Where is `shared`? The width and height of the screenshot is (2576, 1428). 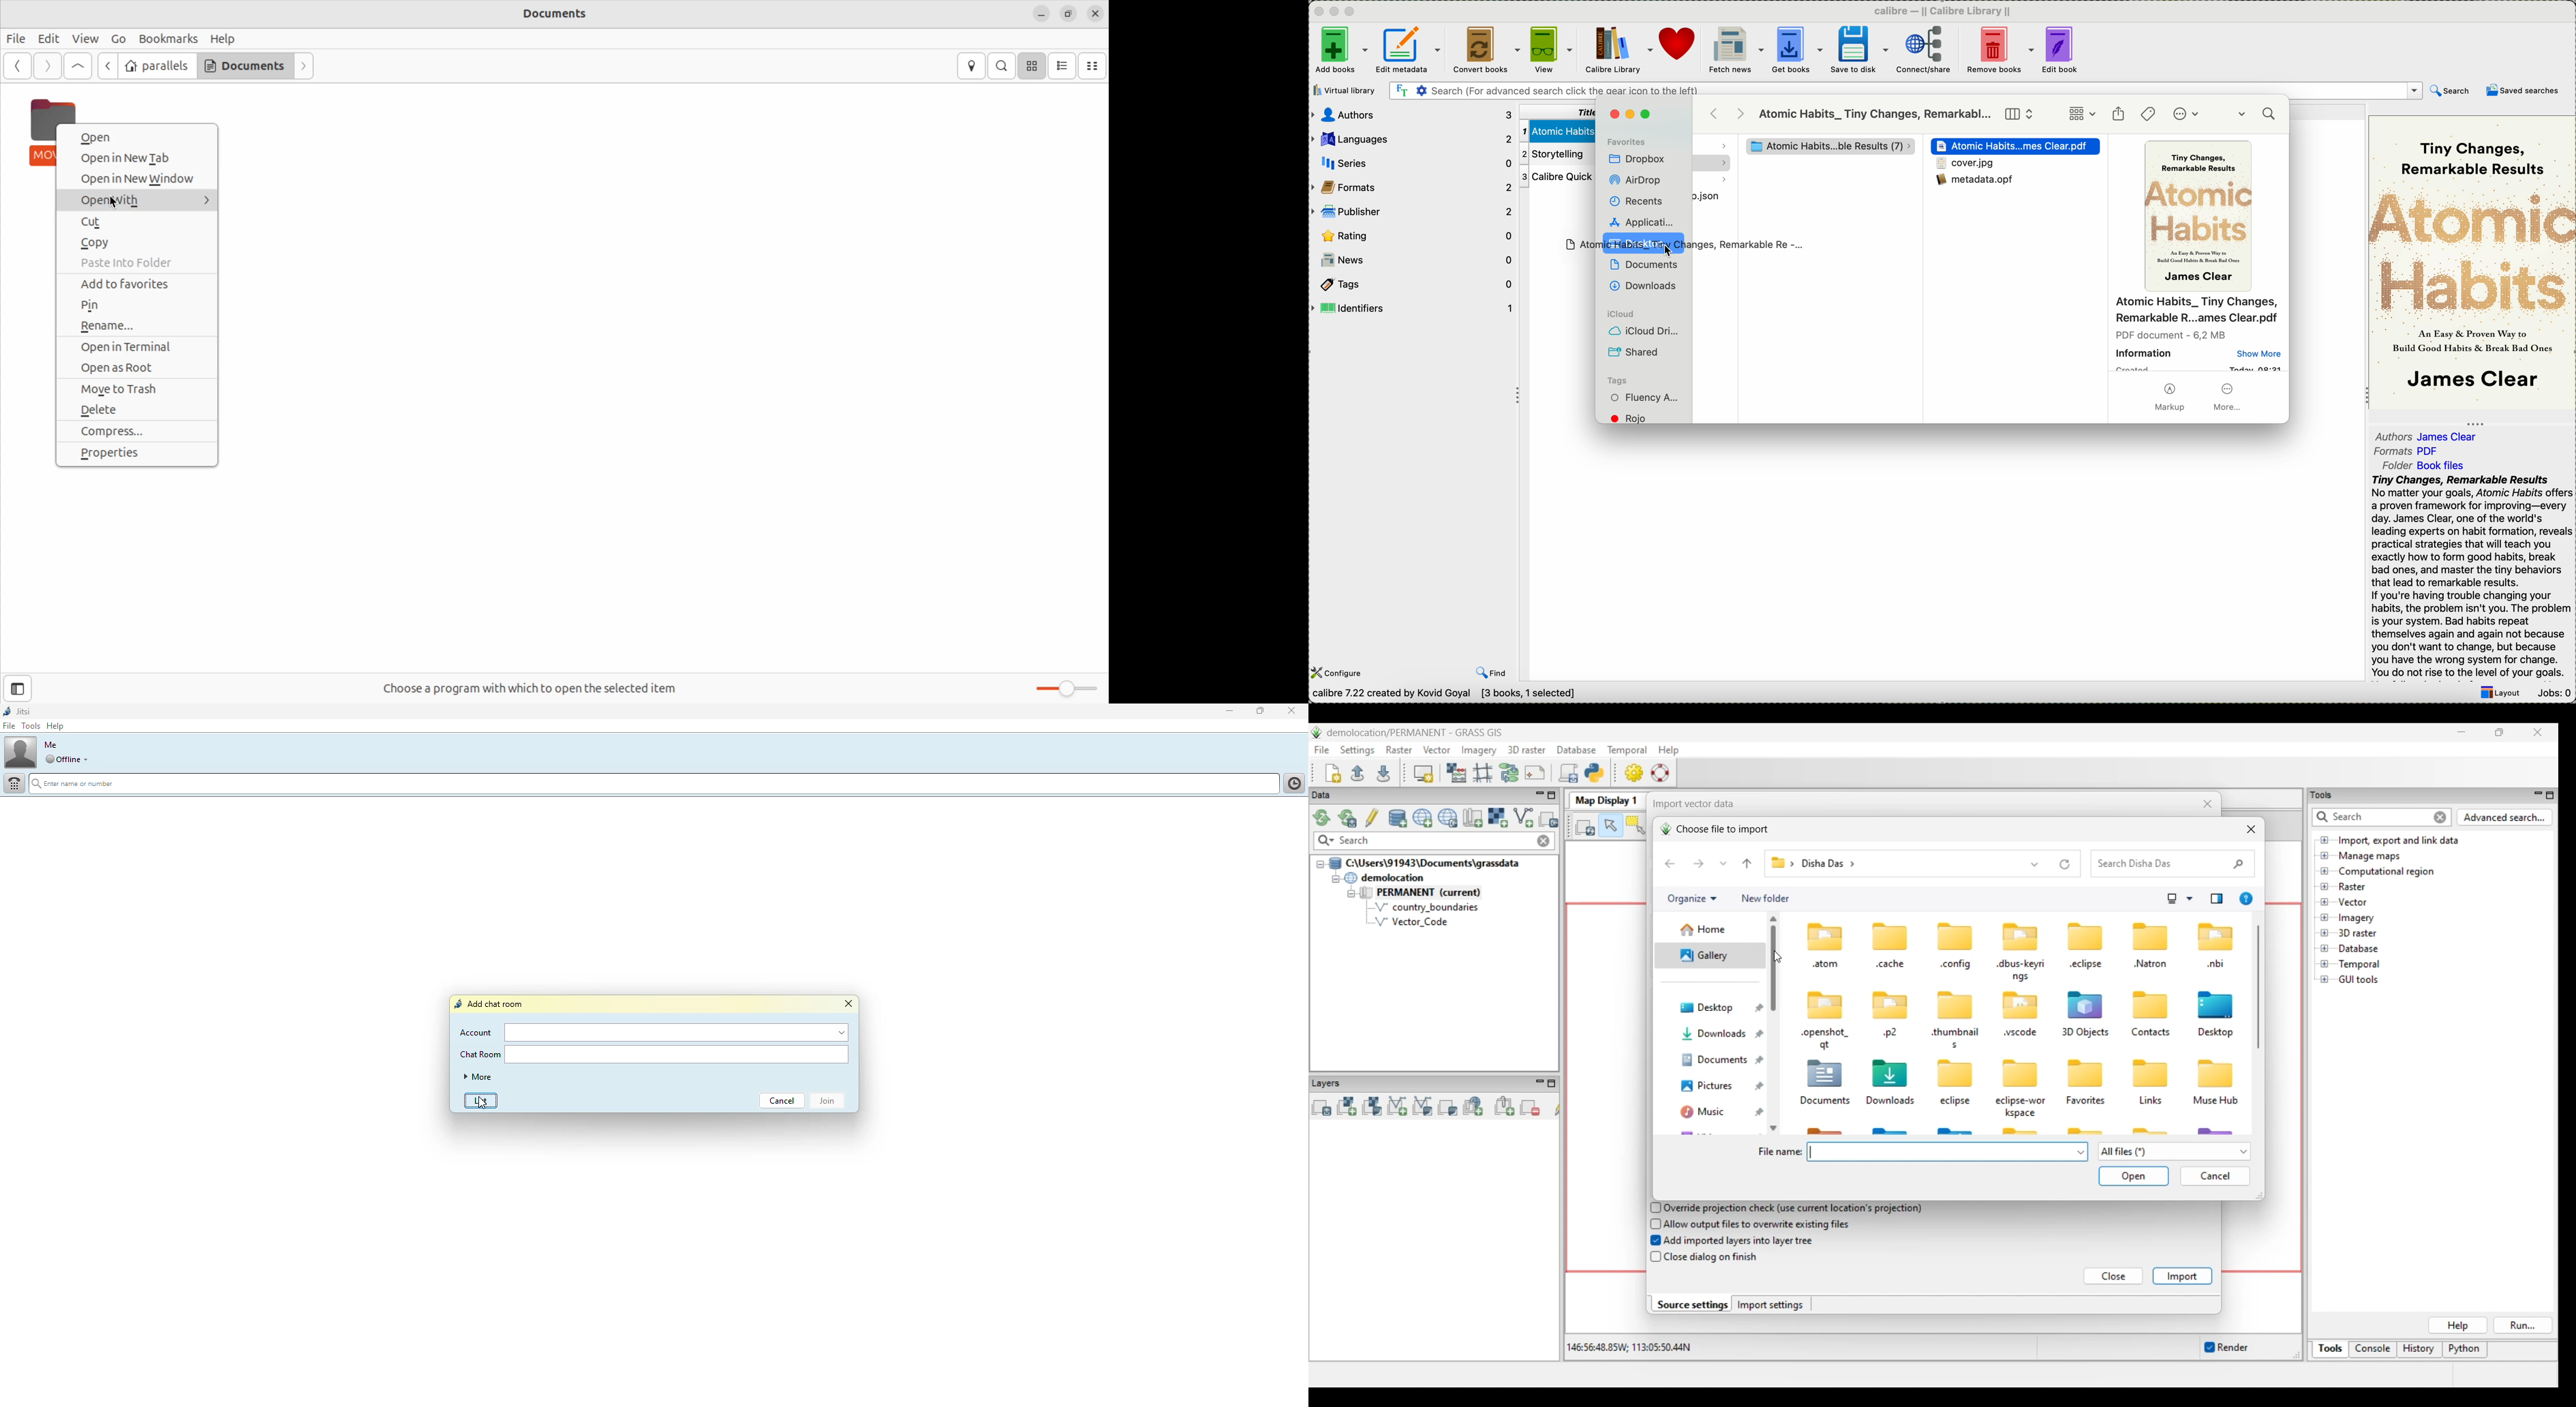 shared is located at coordinates (1636, 352).